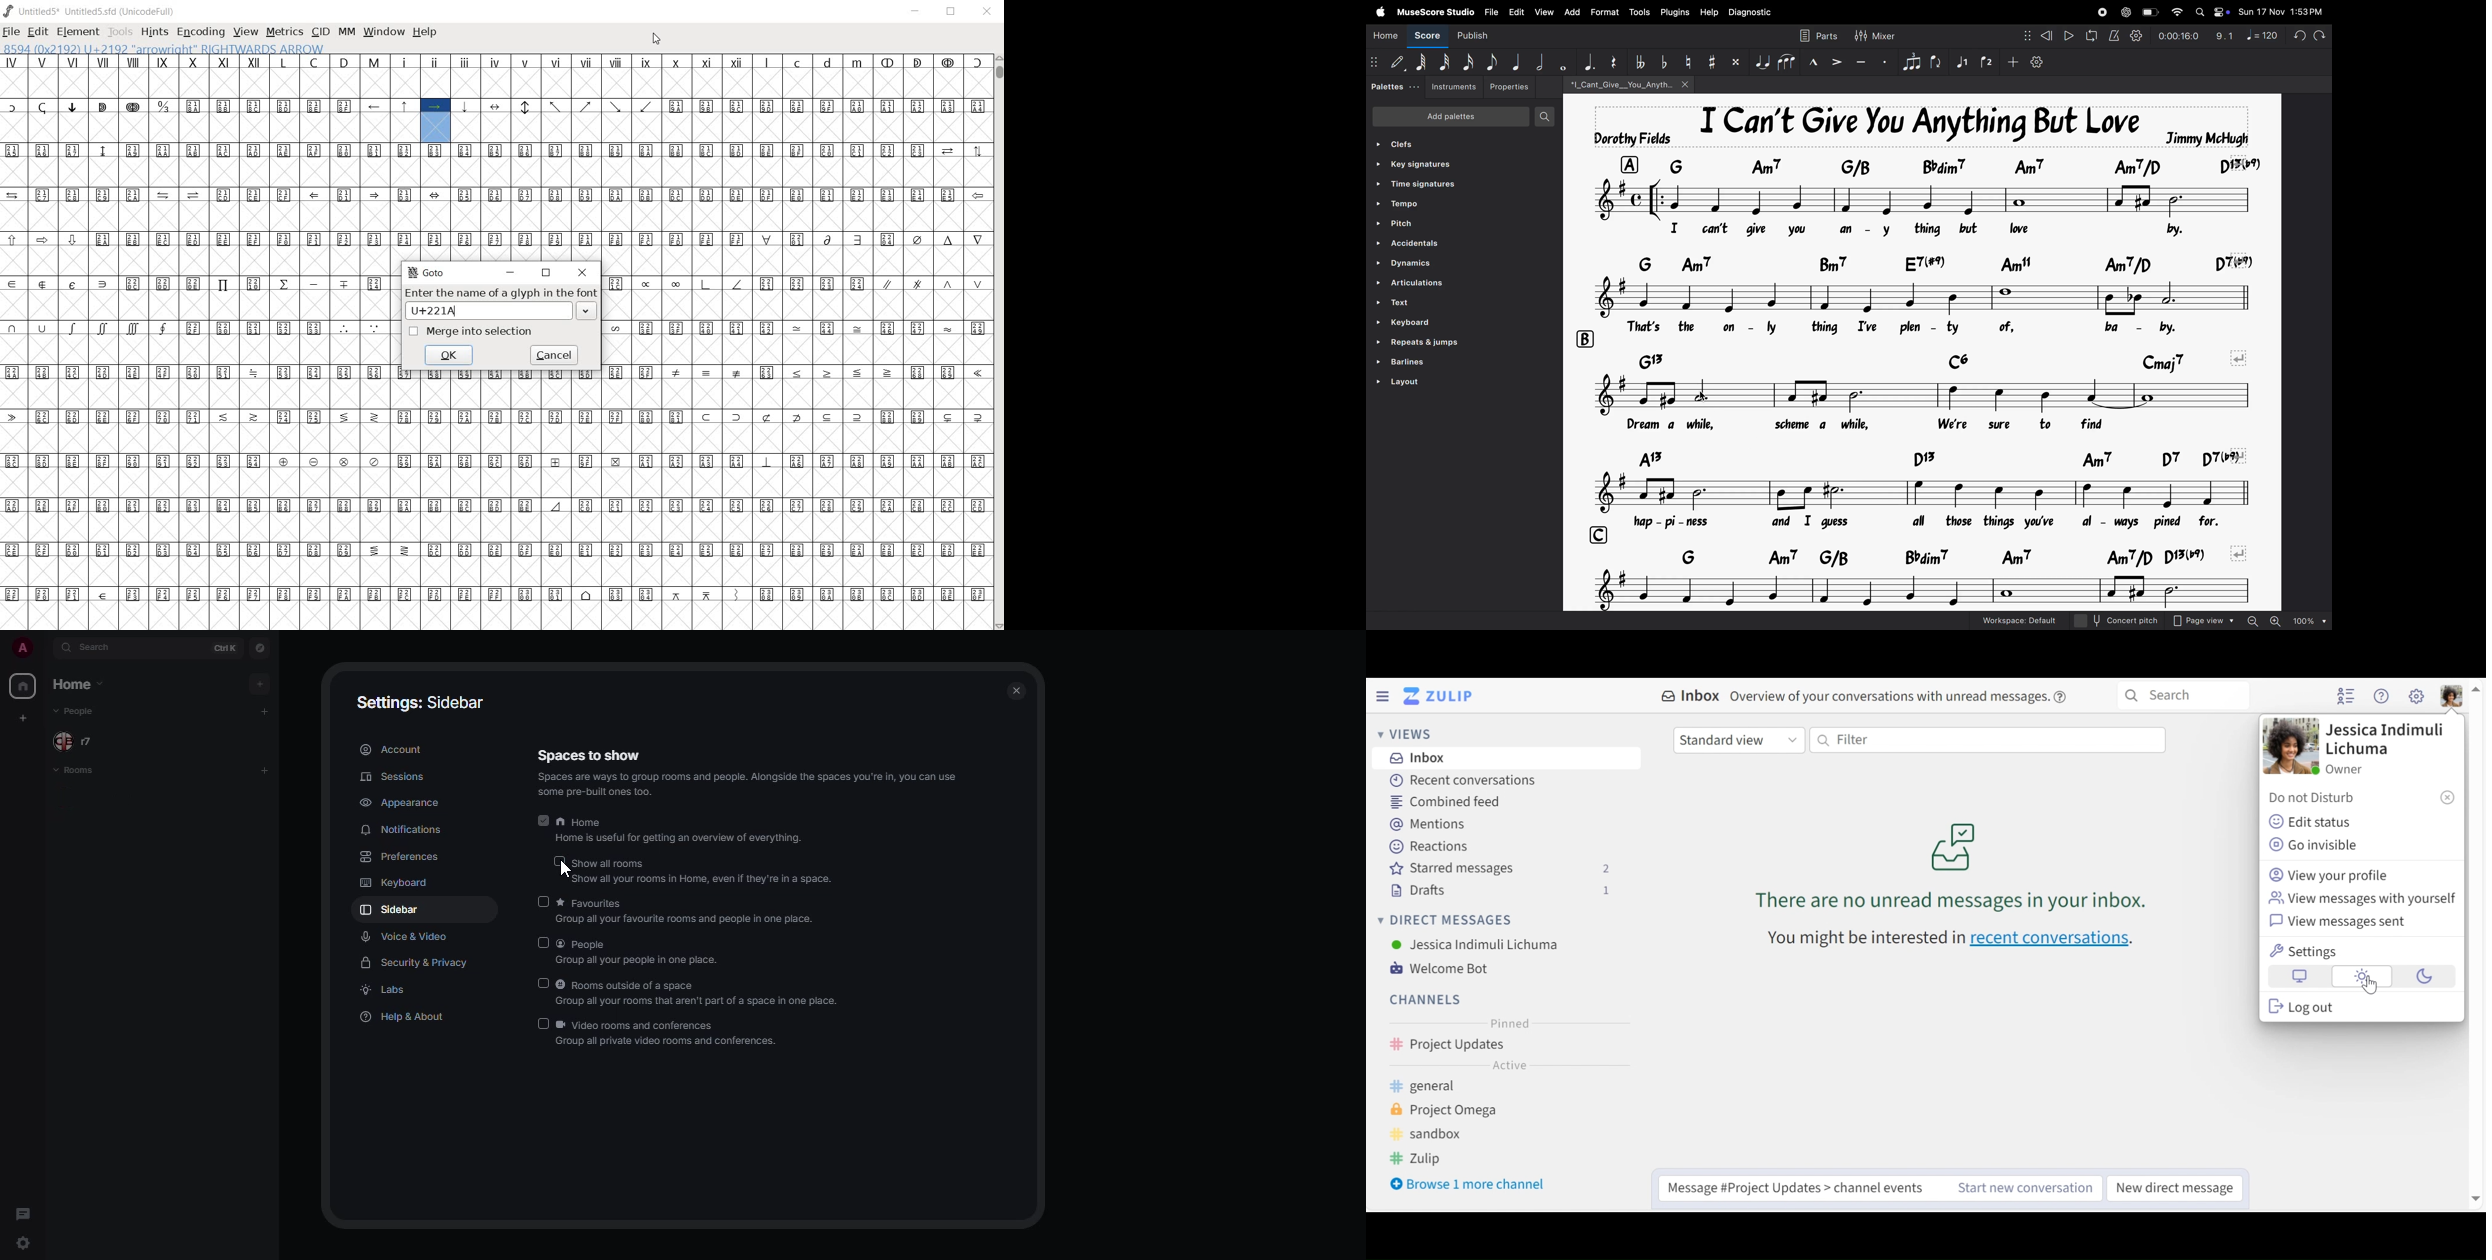 The height and width of the screenshot is (1260, 2492). What do you see at coordinates (1572, 13) in the screenshot?
I see `add` at bounding box center [1572, 13].